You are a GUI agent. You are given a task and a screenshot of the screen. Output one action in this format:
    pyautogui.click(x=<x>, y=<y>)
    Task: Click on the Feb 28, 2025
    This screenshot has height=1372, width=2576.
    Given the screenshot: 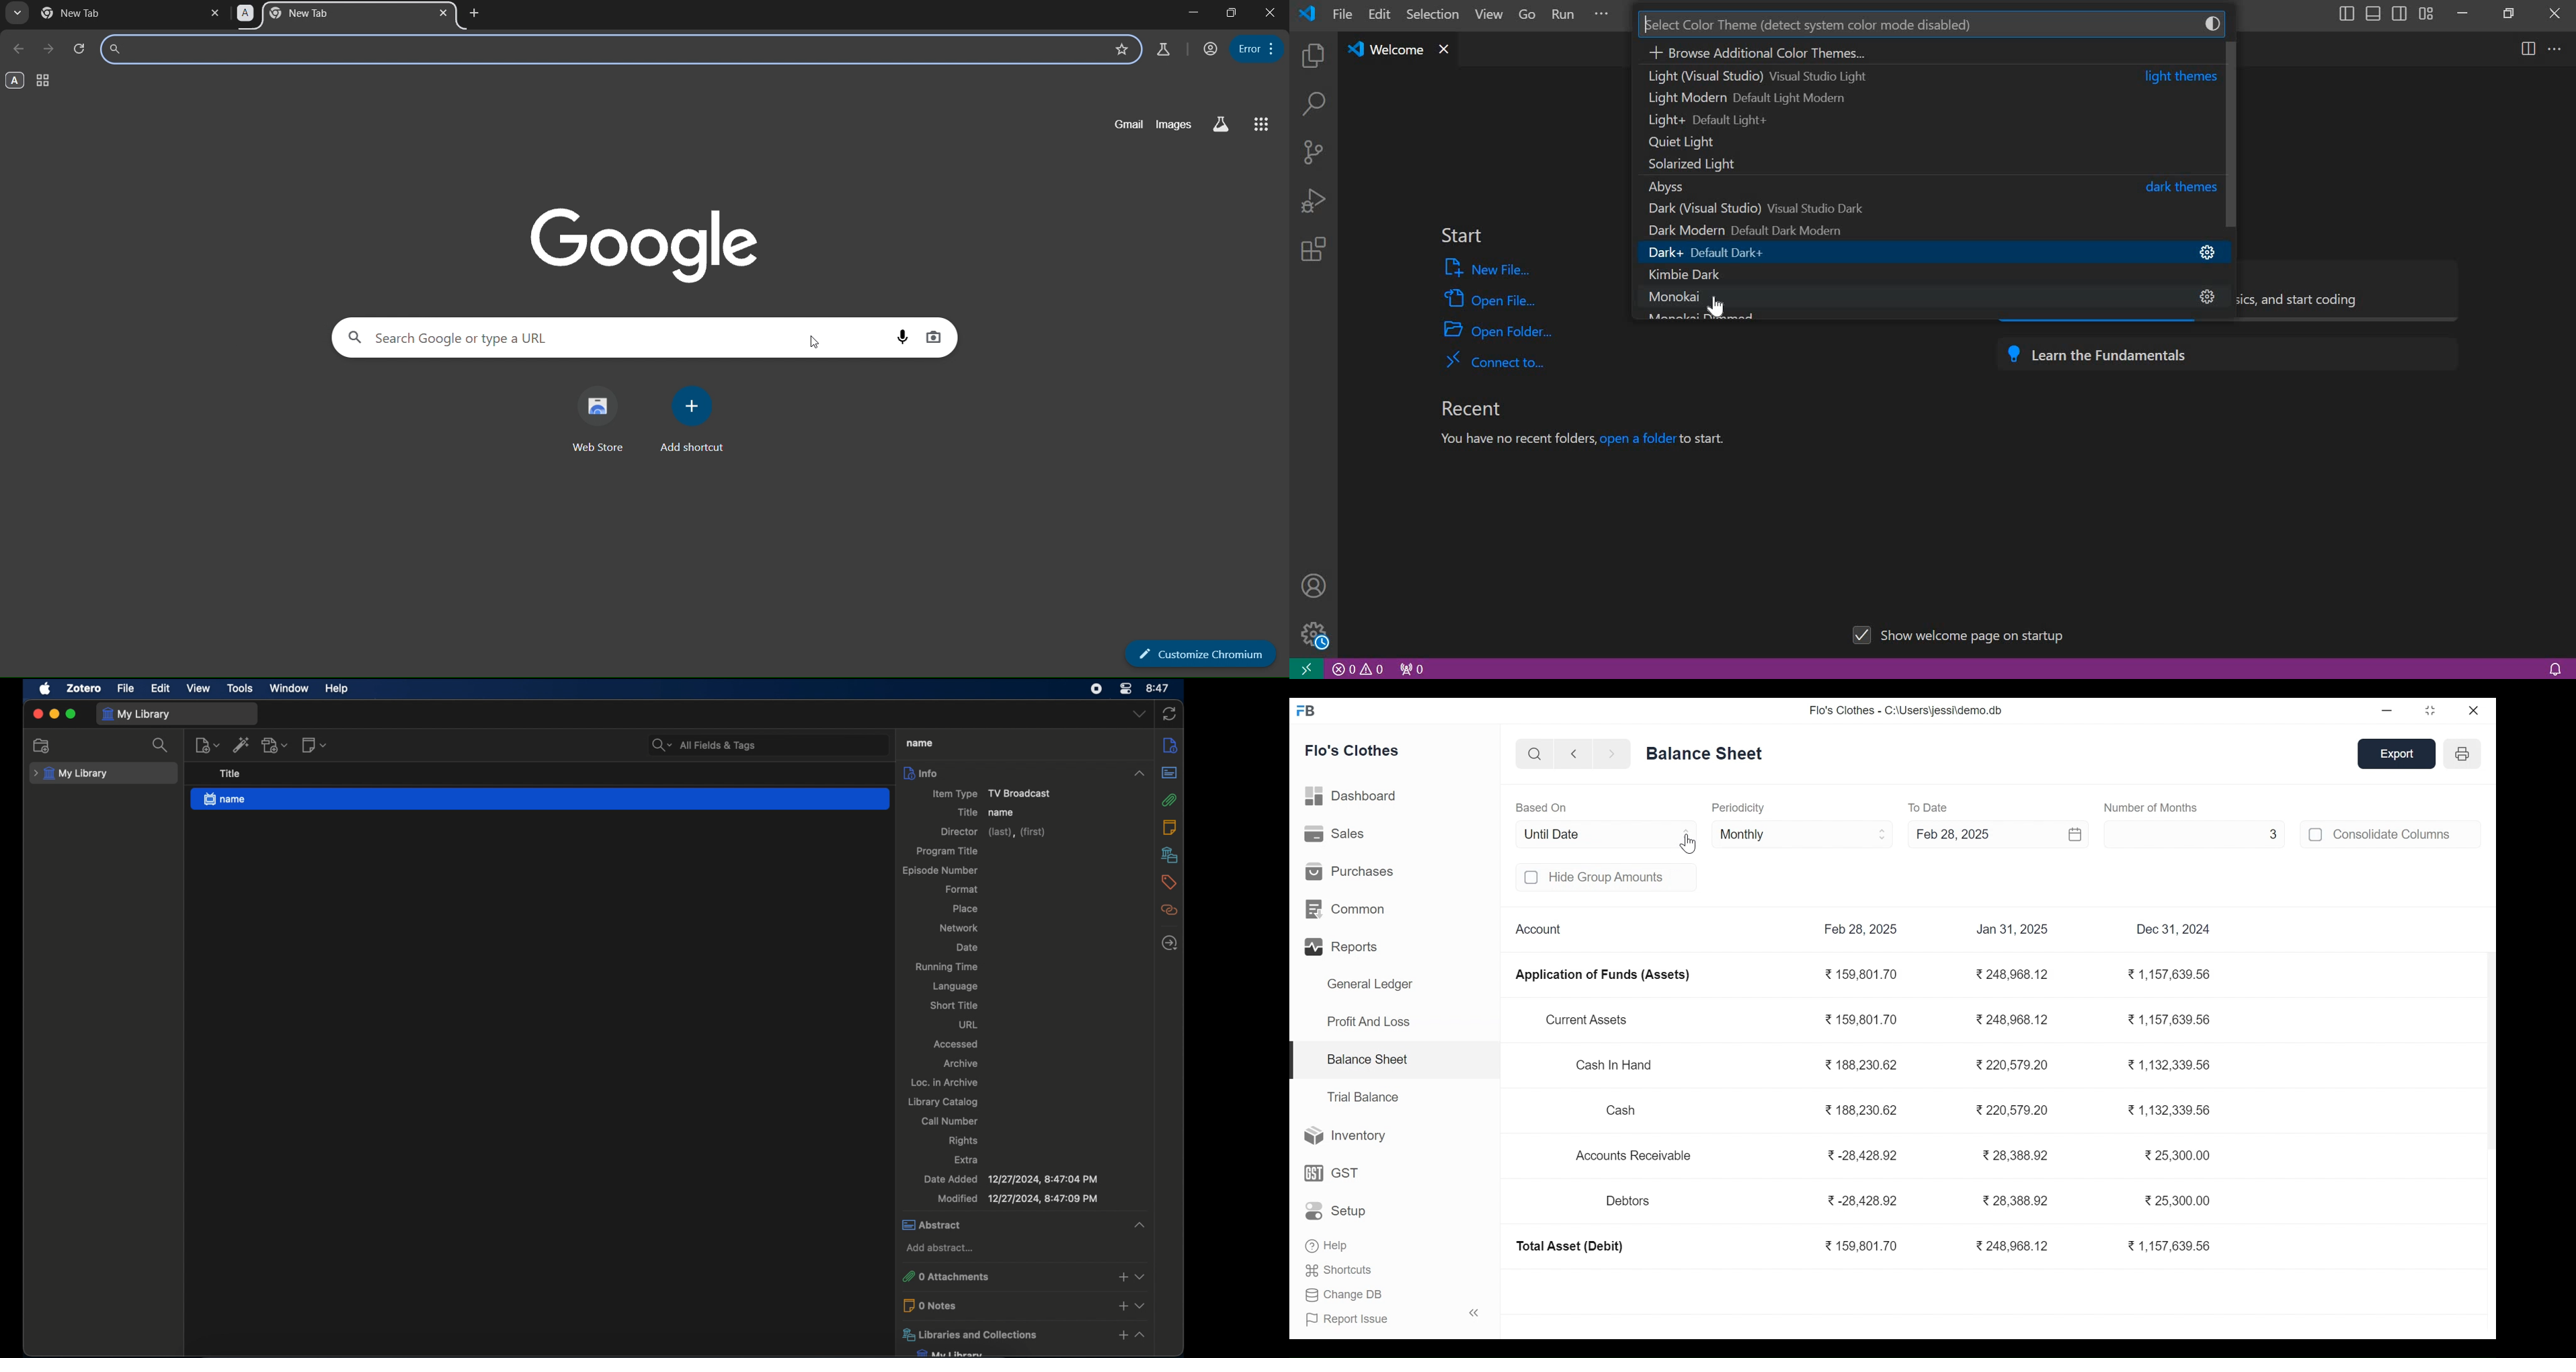 What is the action you would take?
    pyautogui.click(x=1861, y=929)
    